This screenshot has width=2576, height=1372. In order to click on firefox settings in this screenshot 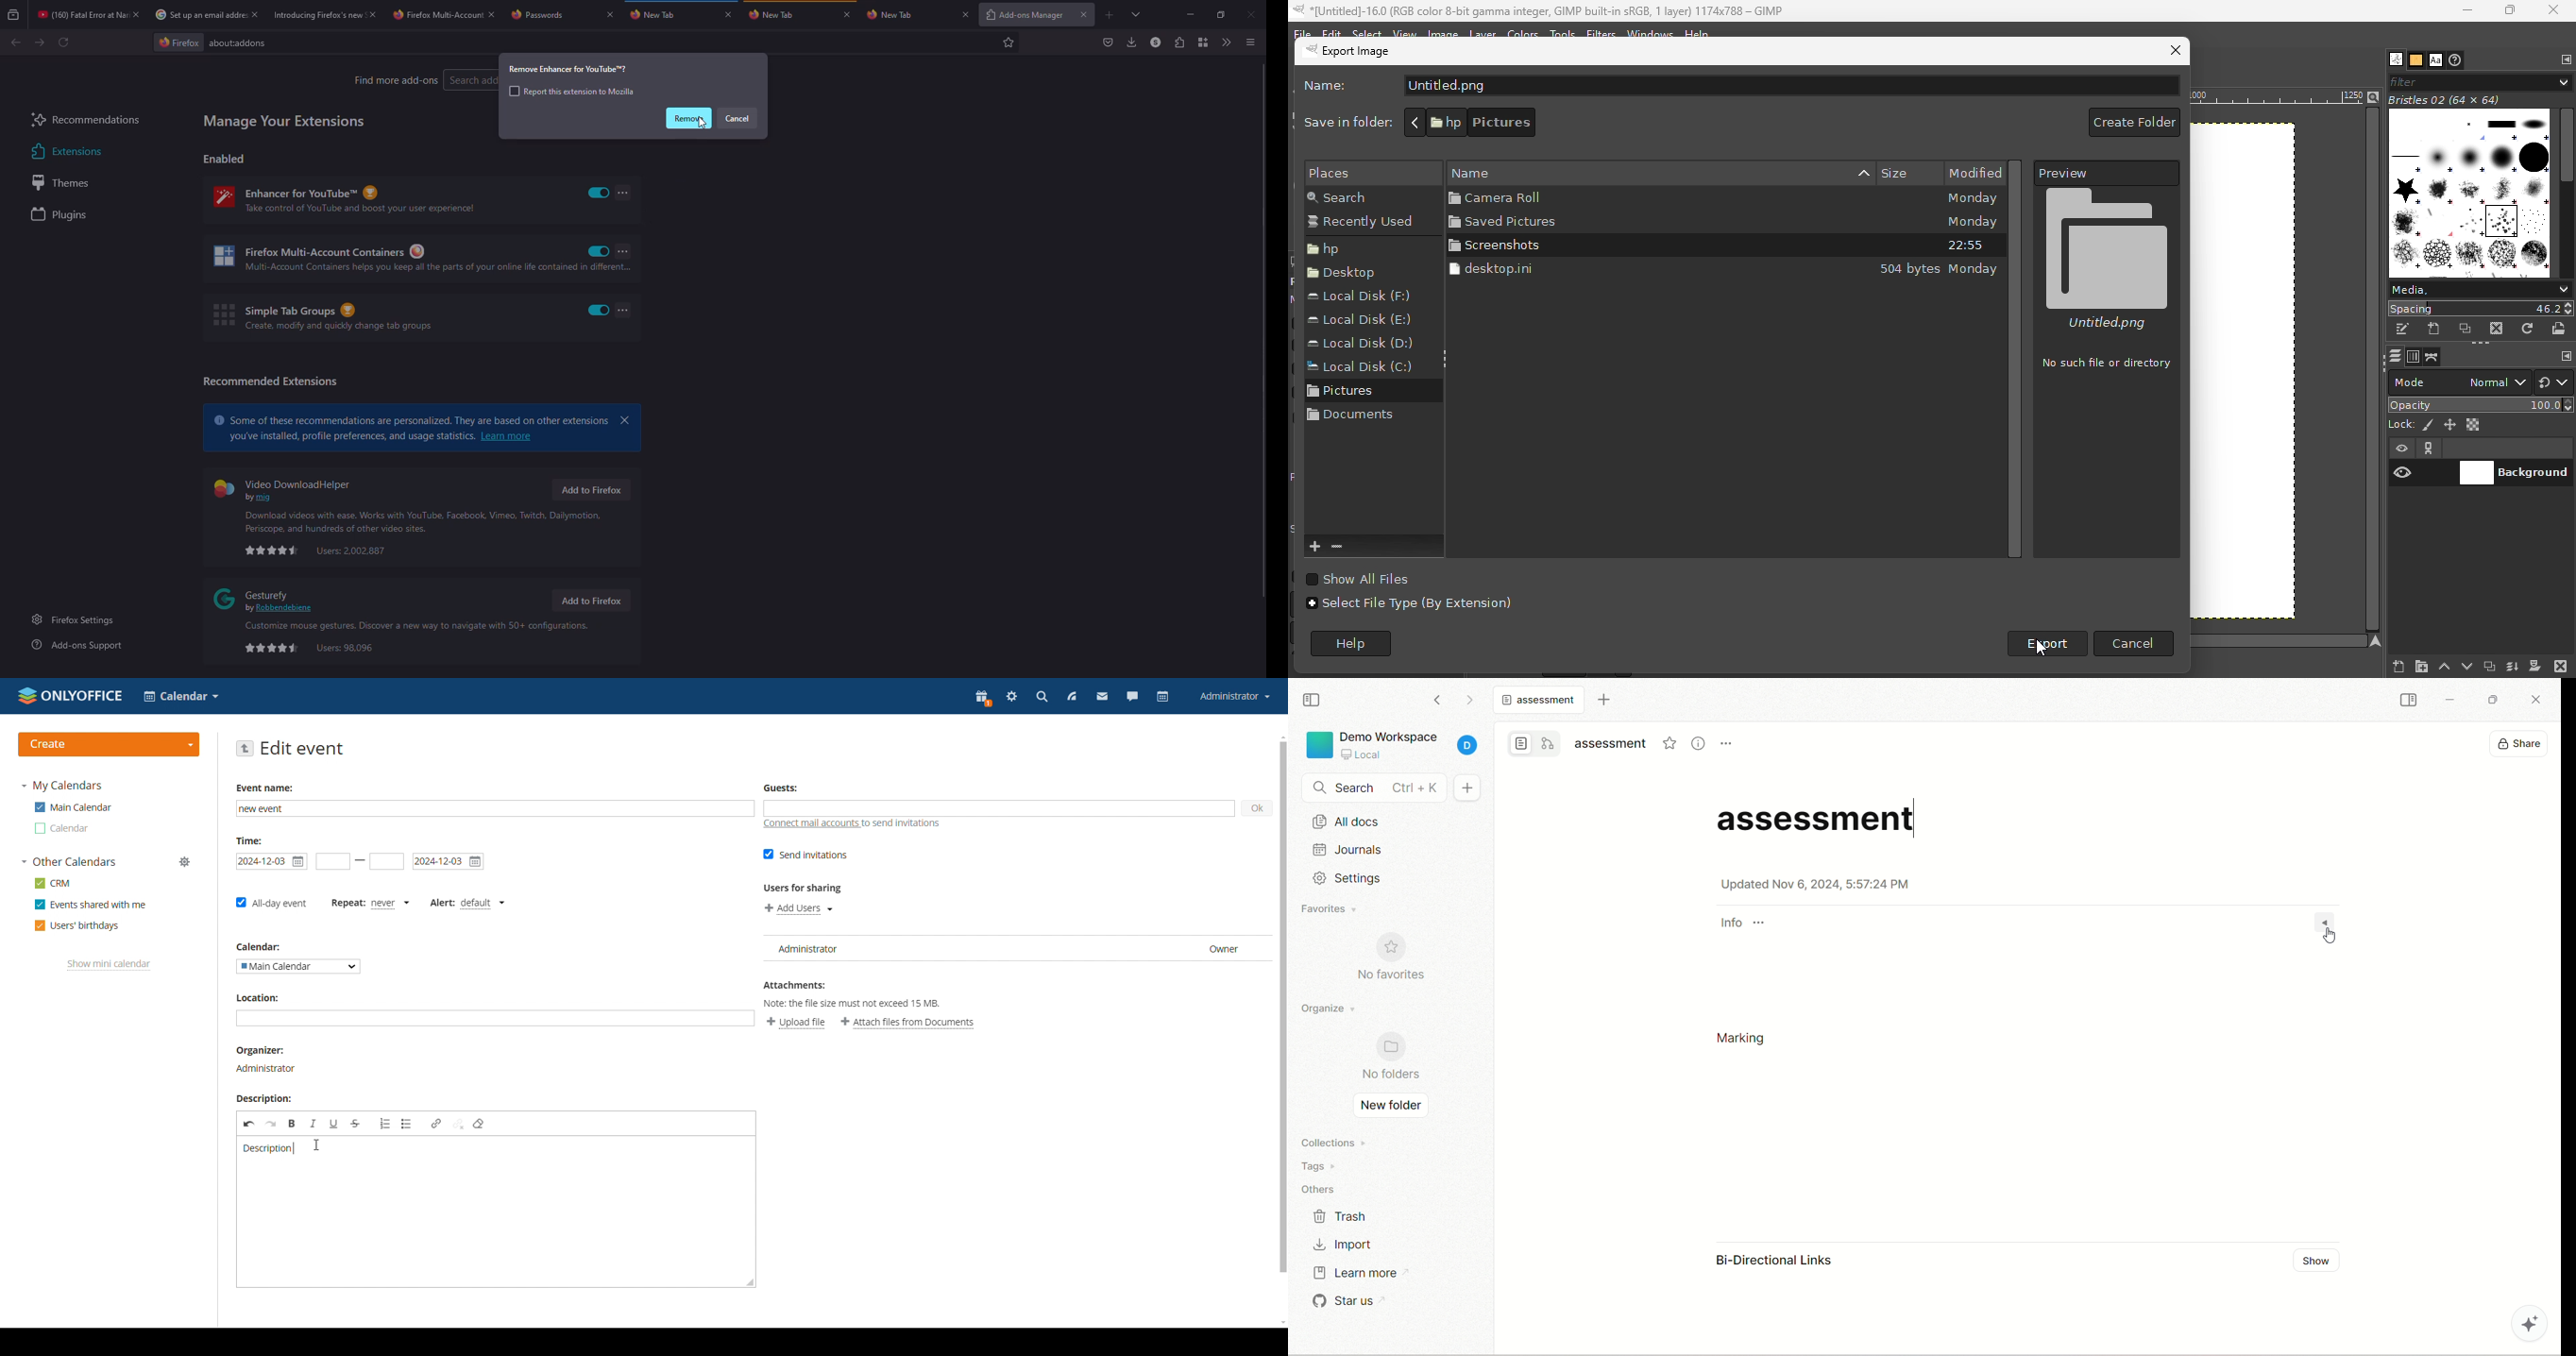, I will do `click(76, 619)`.